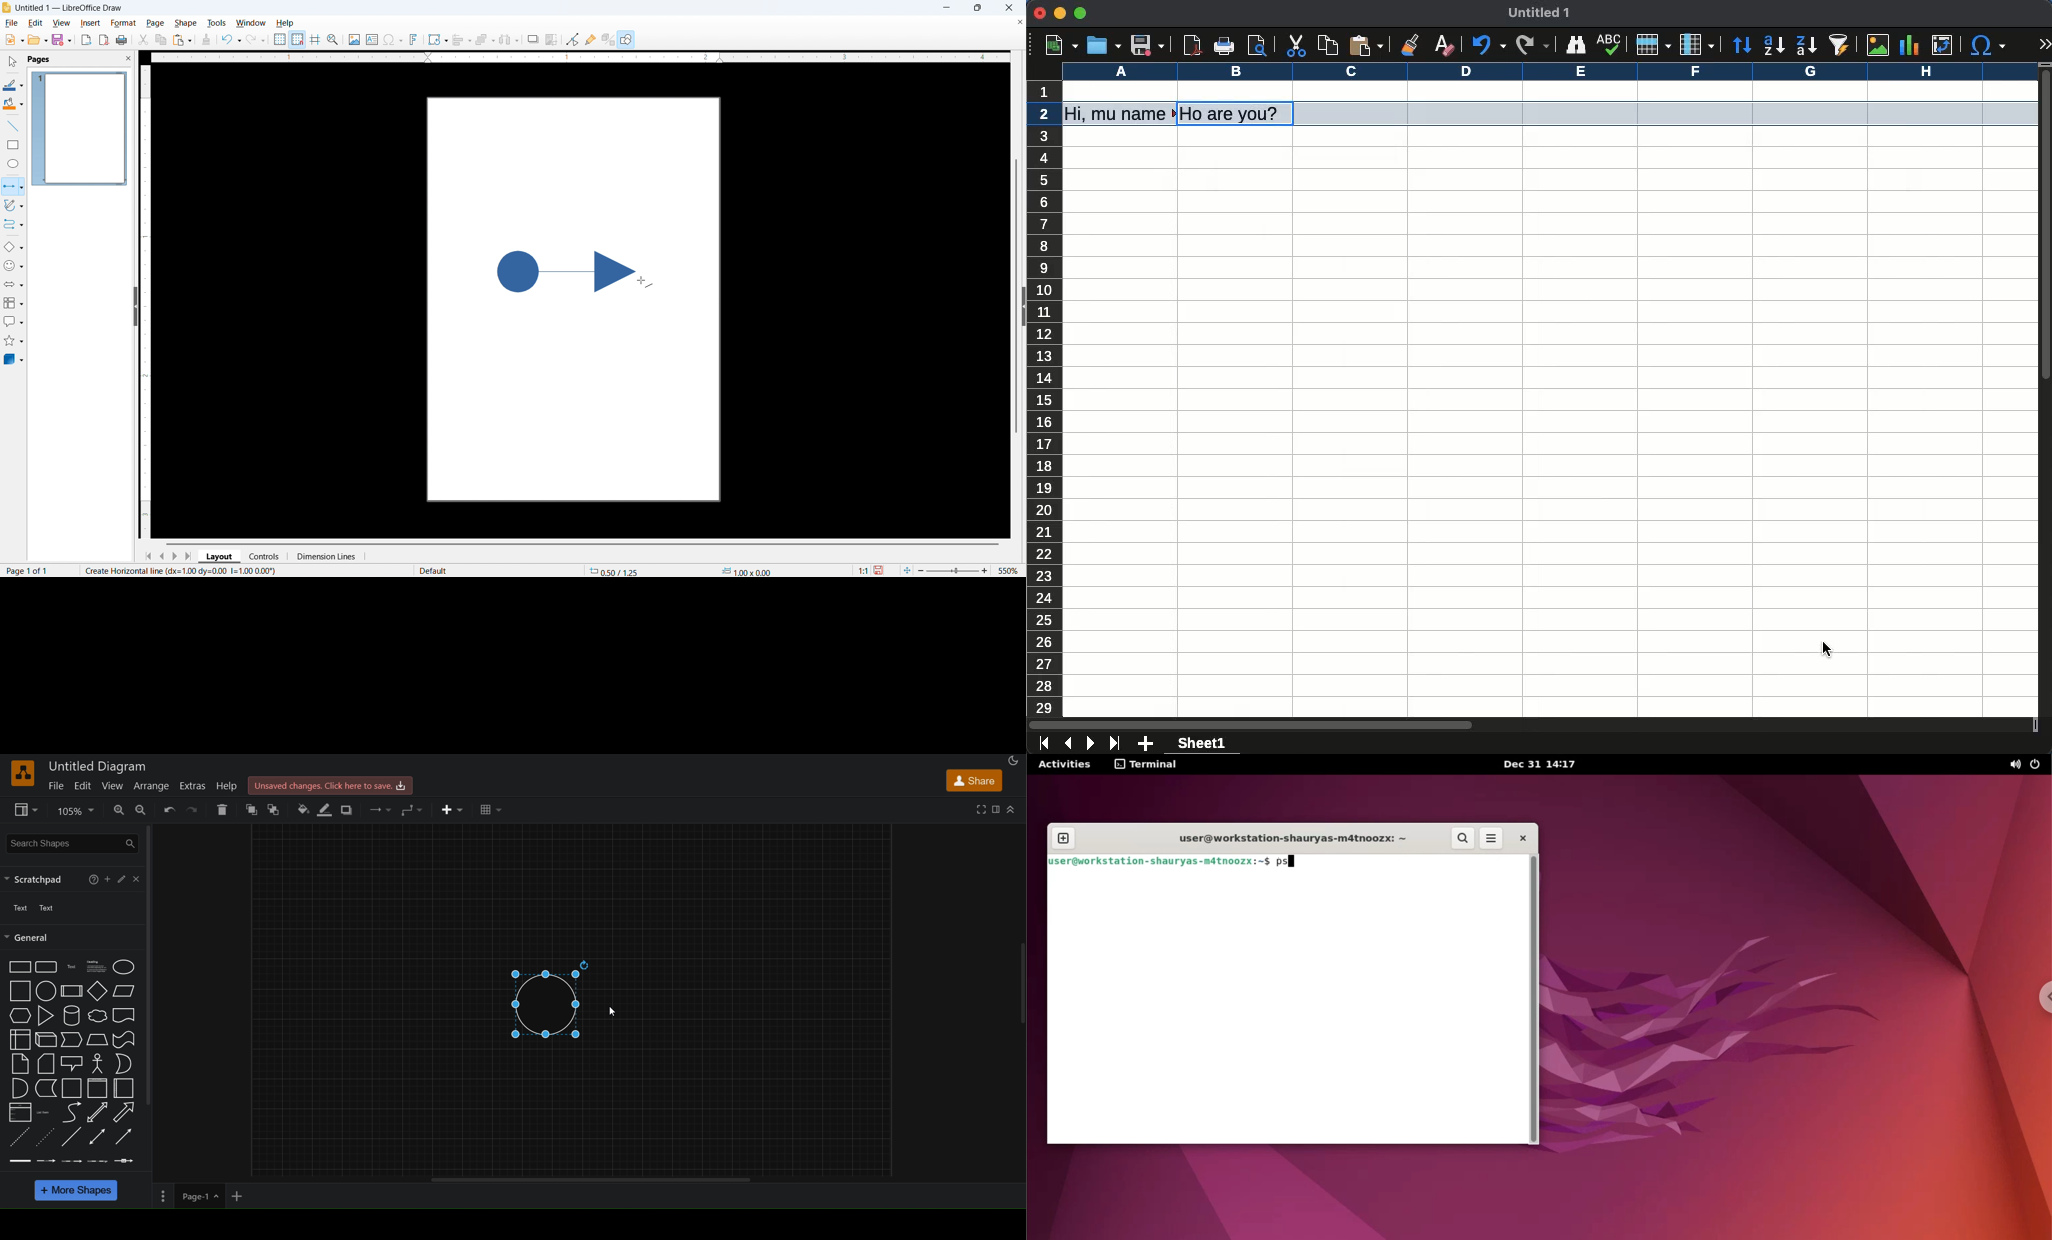 The width and height of the screenshot is (2072, 1260). I want to click on Edit , so click(36, 23).